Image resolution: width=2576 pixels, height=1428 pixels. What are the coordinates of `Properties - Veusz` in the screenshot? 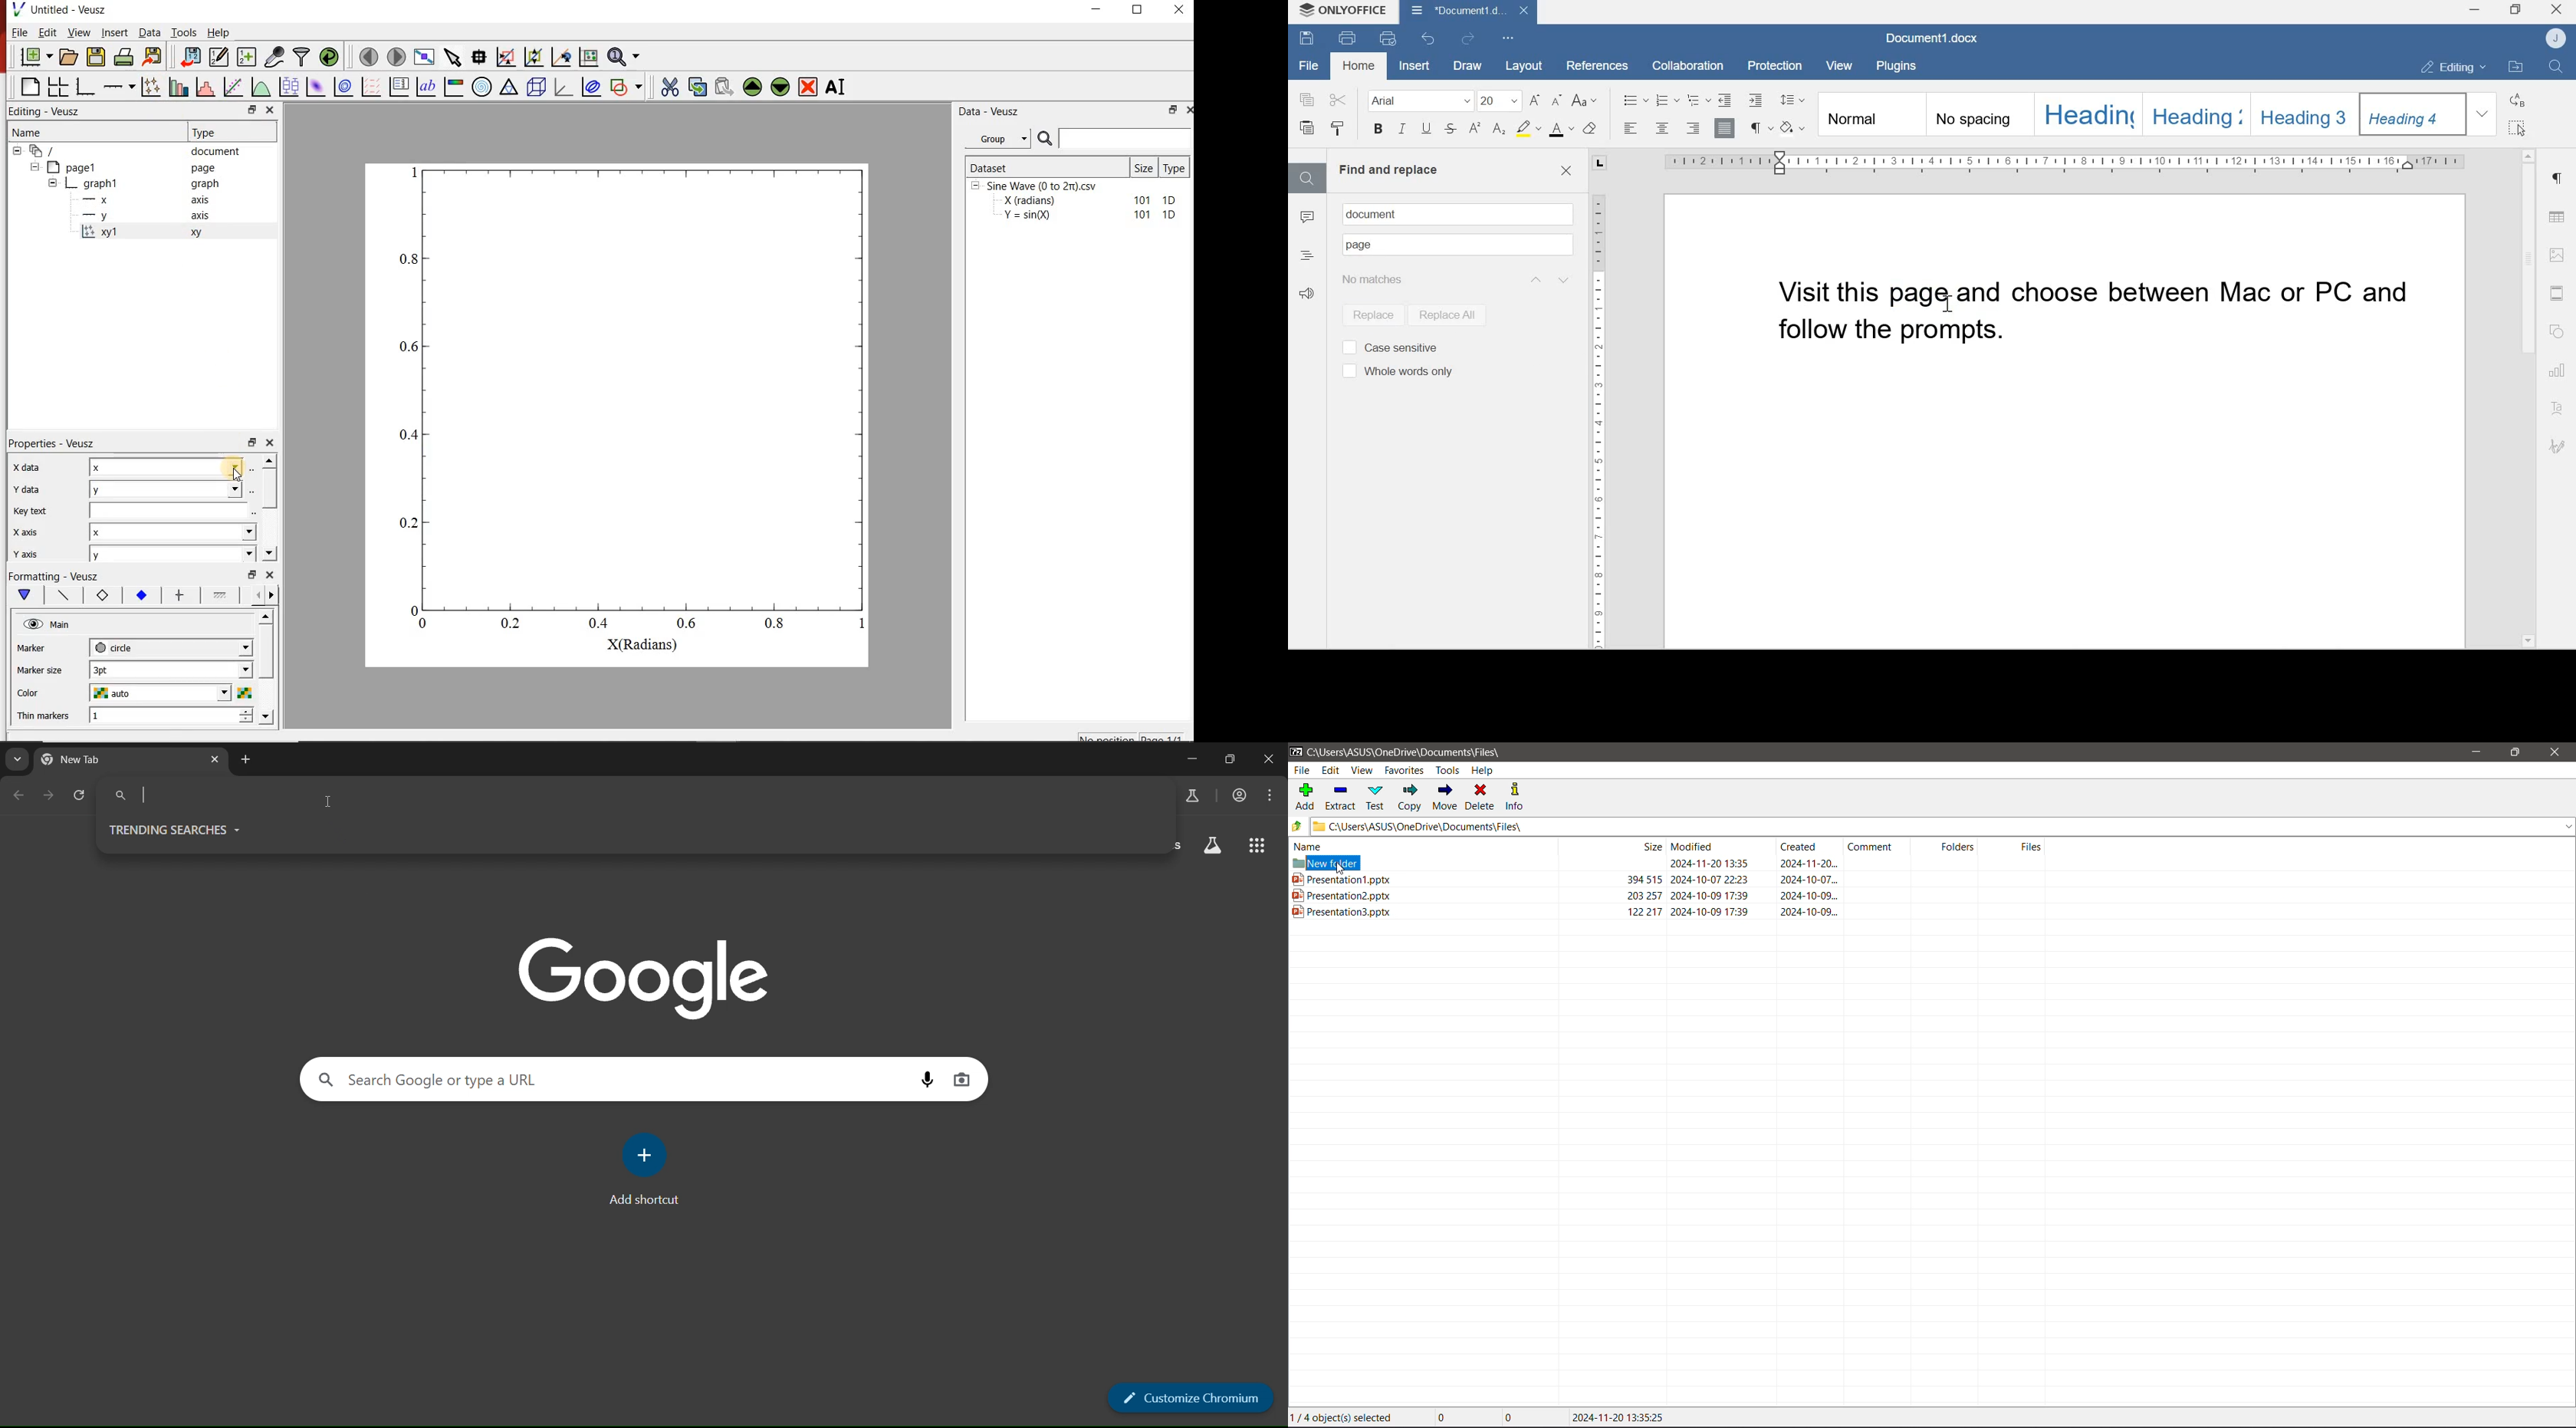 It's located at (53, 443).